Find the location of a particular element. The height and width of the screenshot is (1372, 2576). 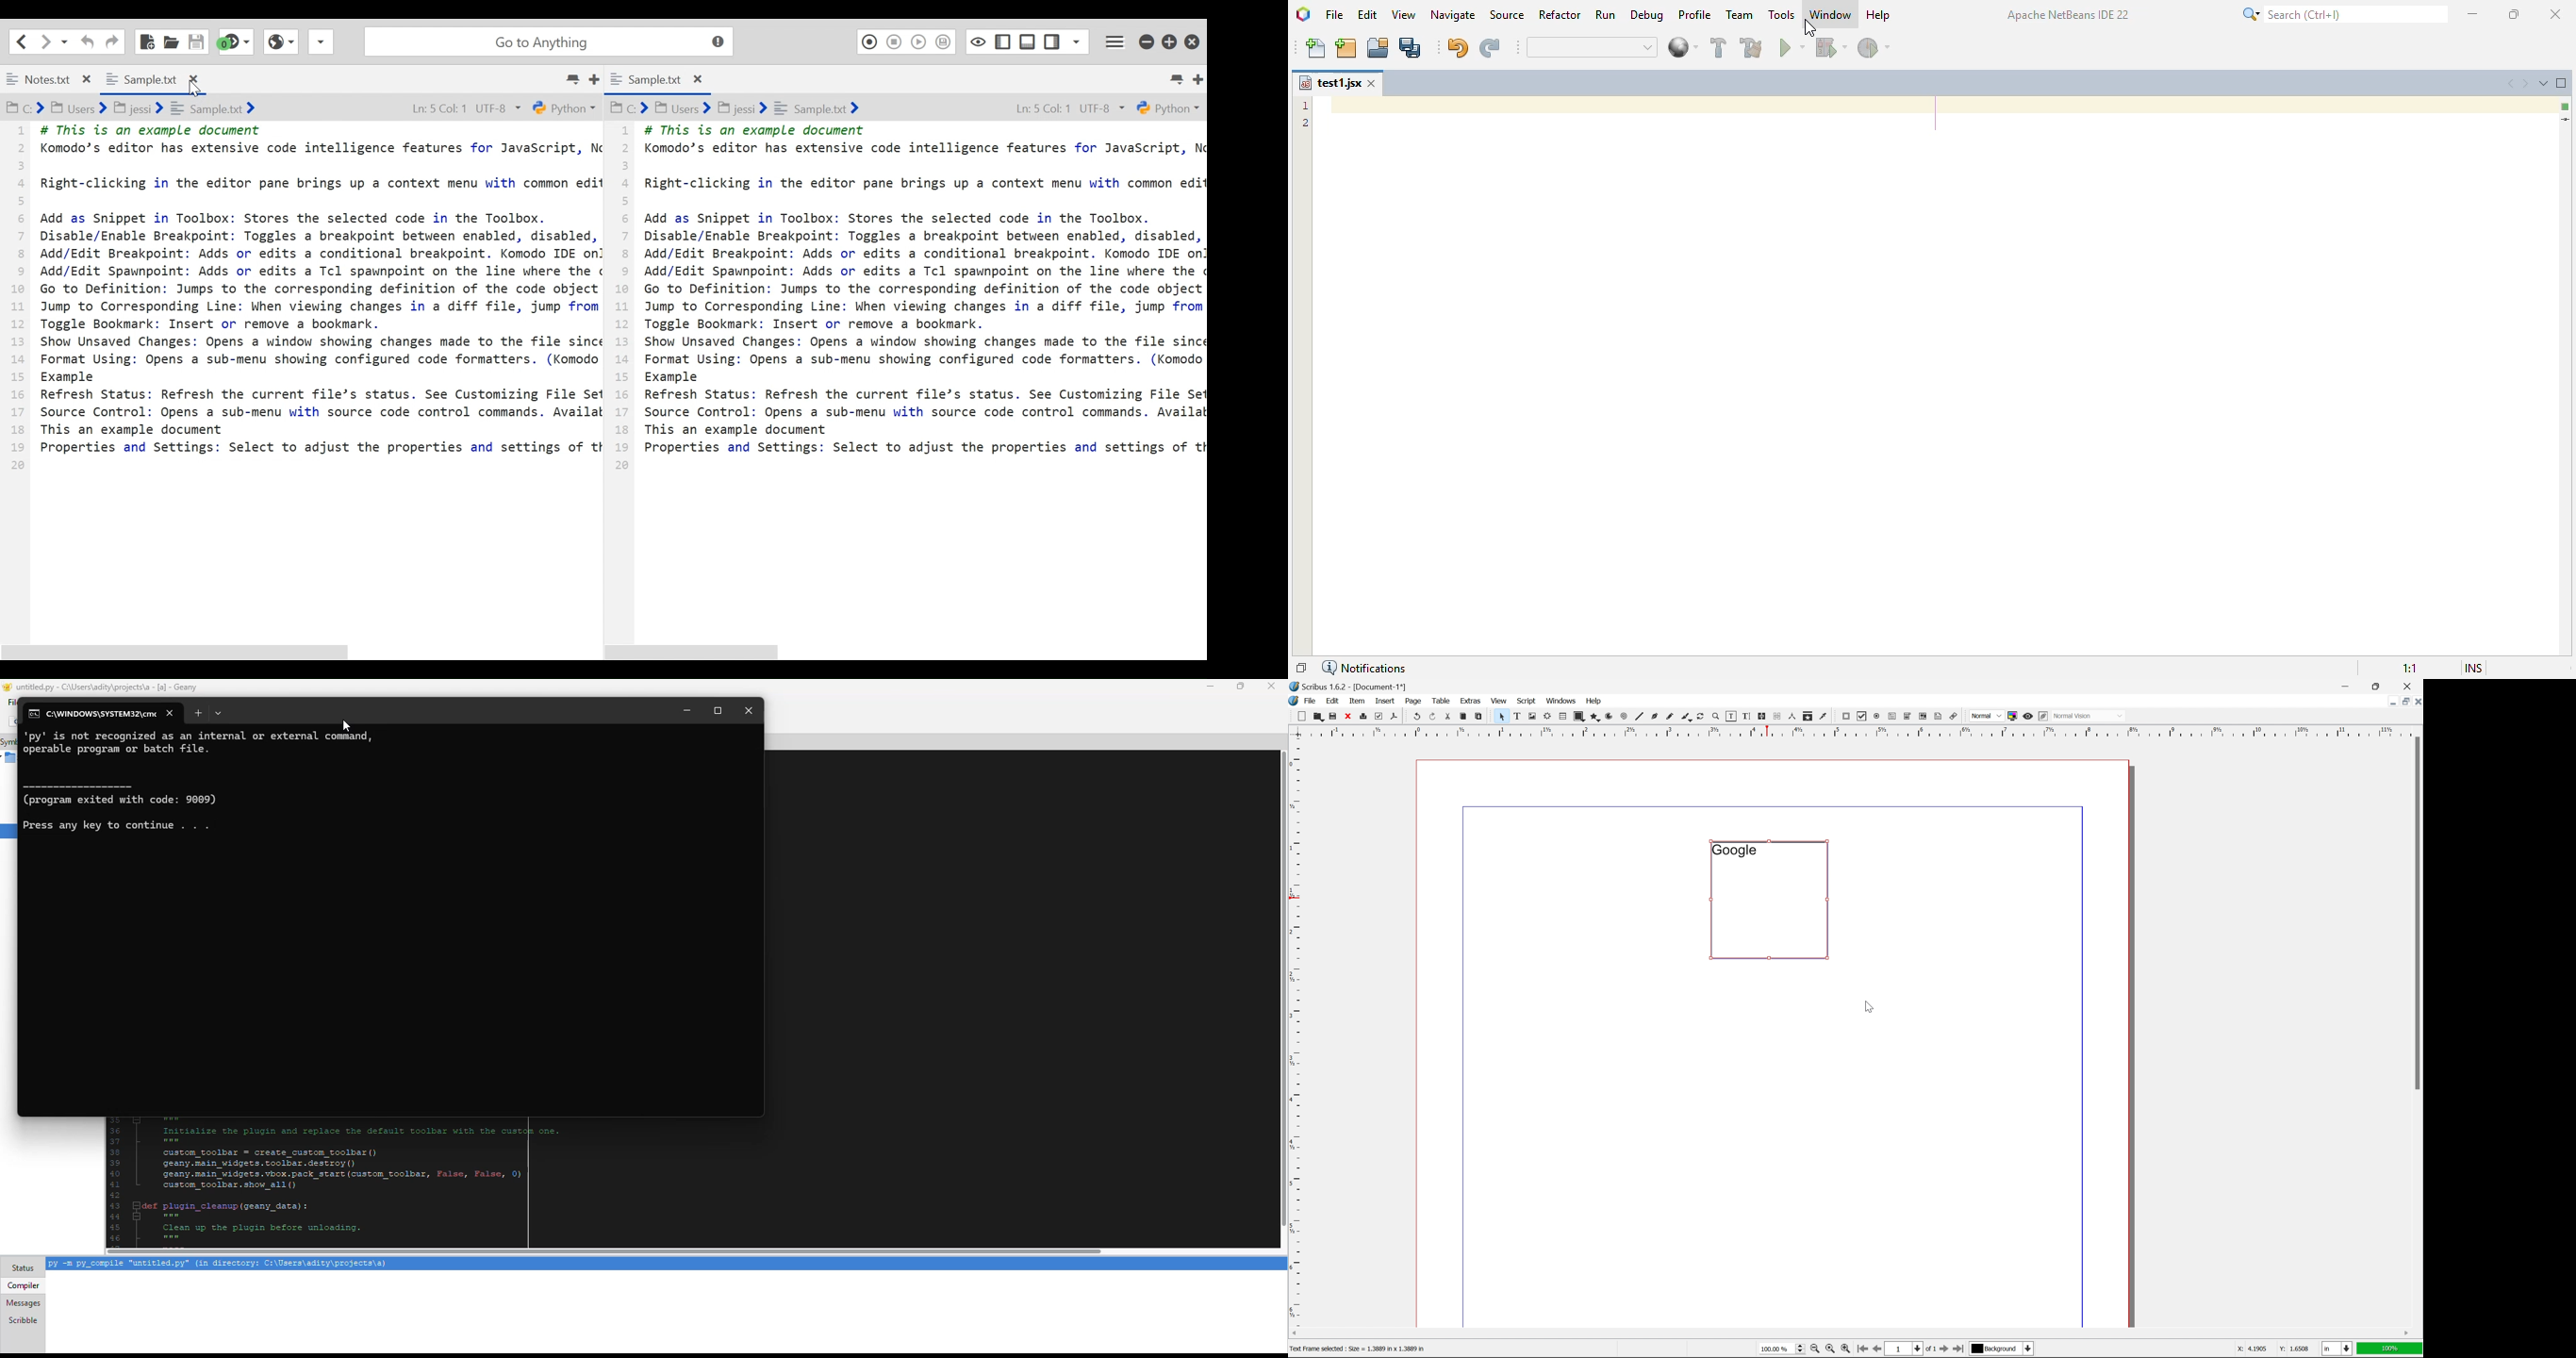

unlink text frames is located at coordinates (1776, 716).